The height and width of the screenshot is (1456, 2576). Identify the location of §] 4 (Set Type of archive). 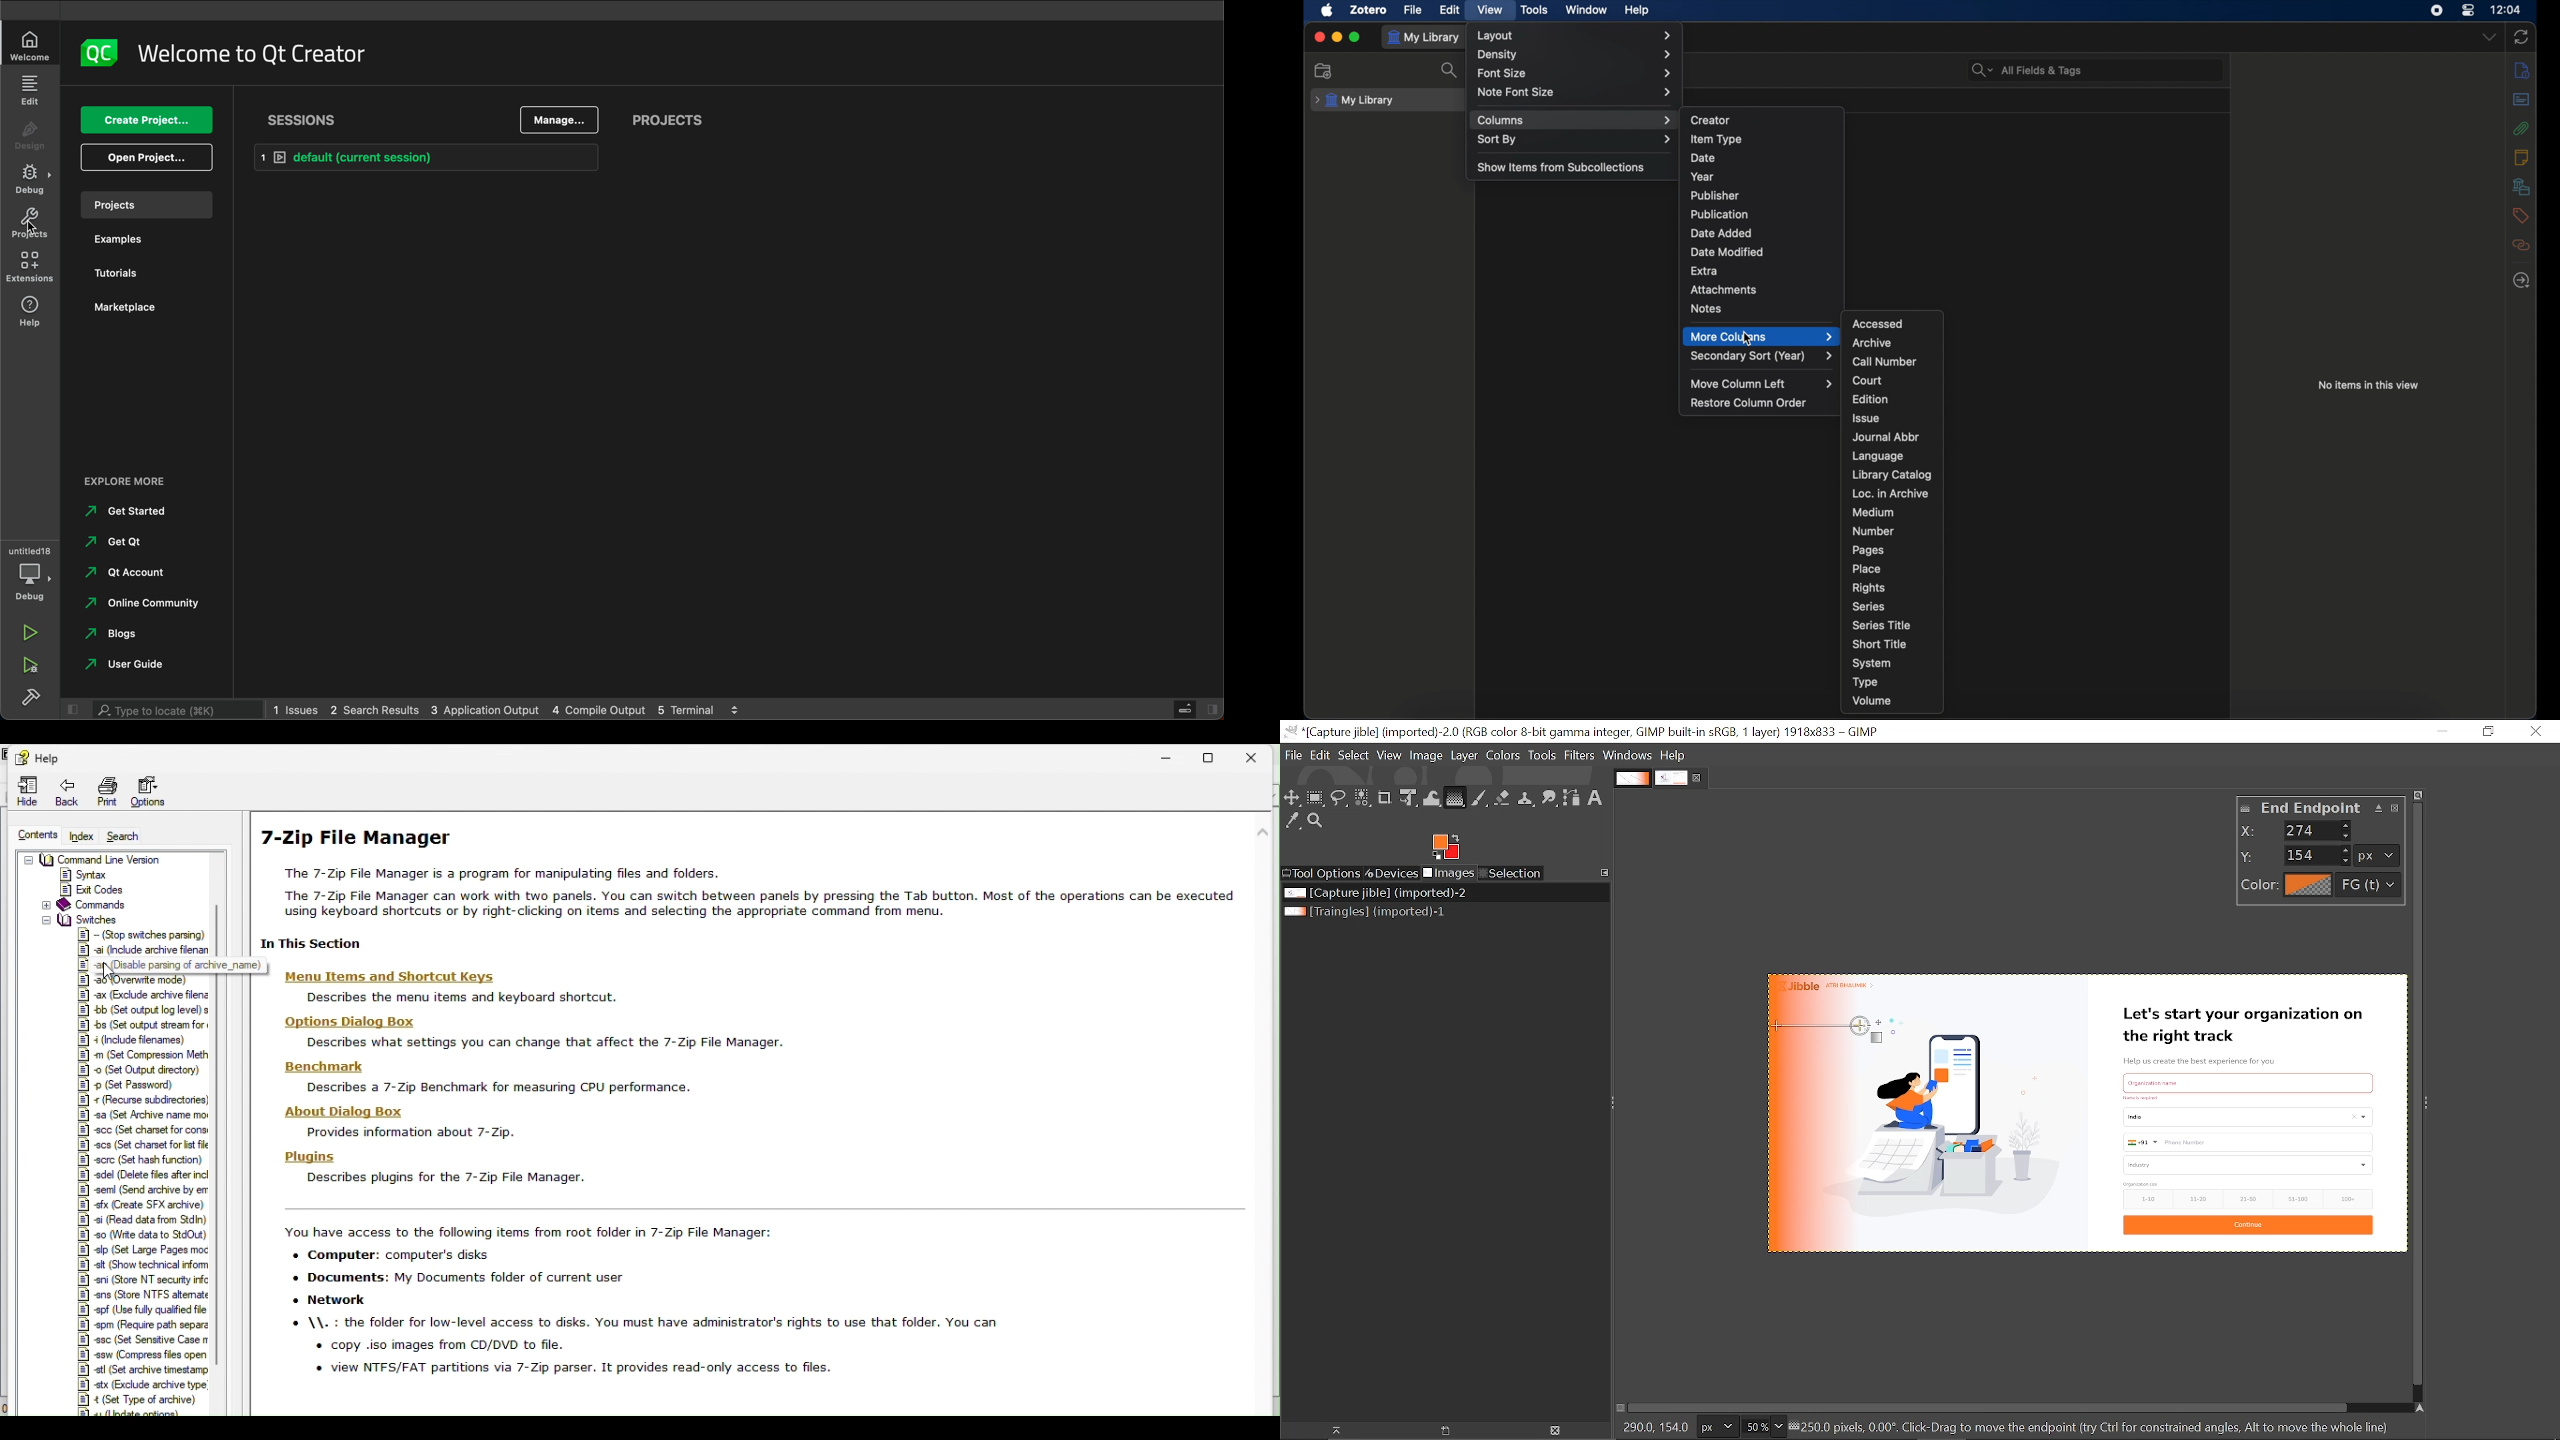
(136, 1400).